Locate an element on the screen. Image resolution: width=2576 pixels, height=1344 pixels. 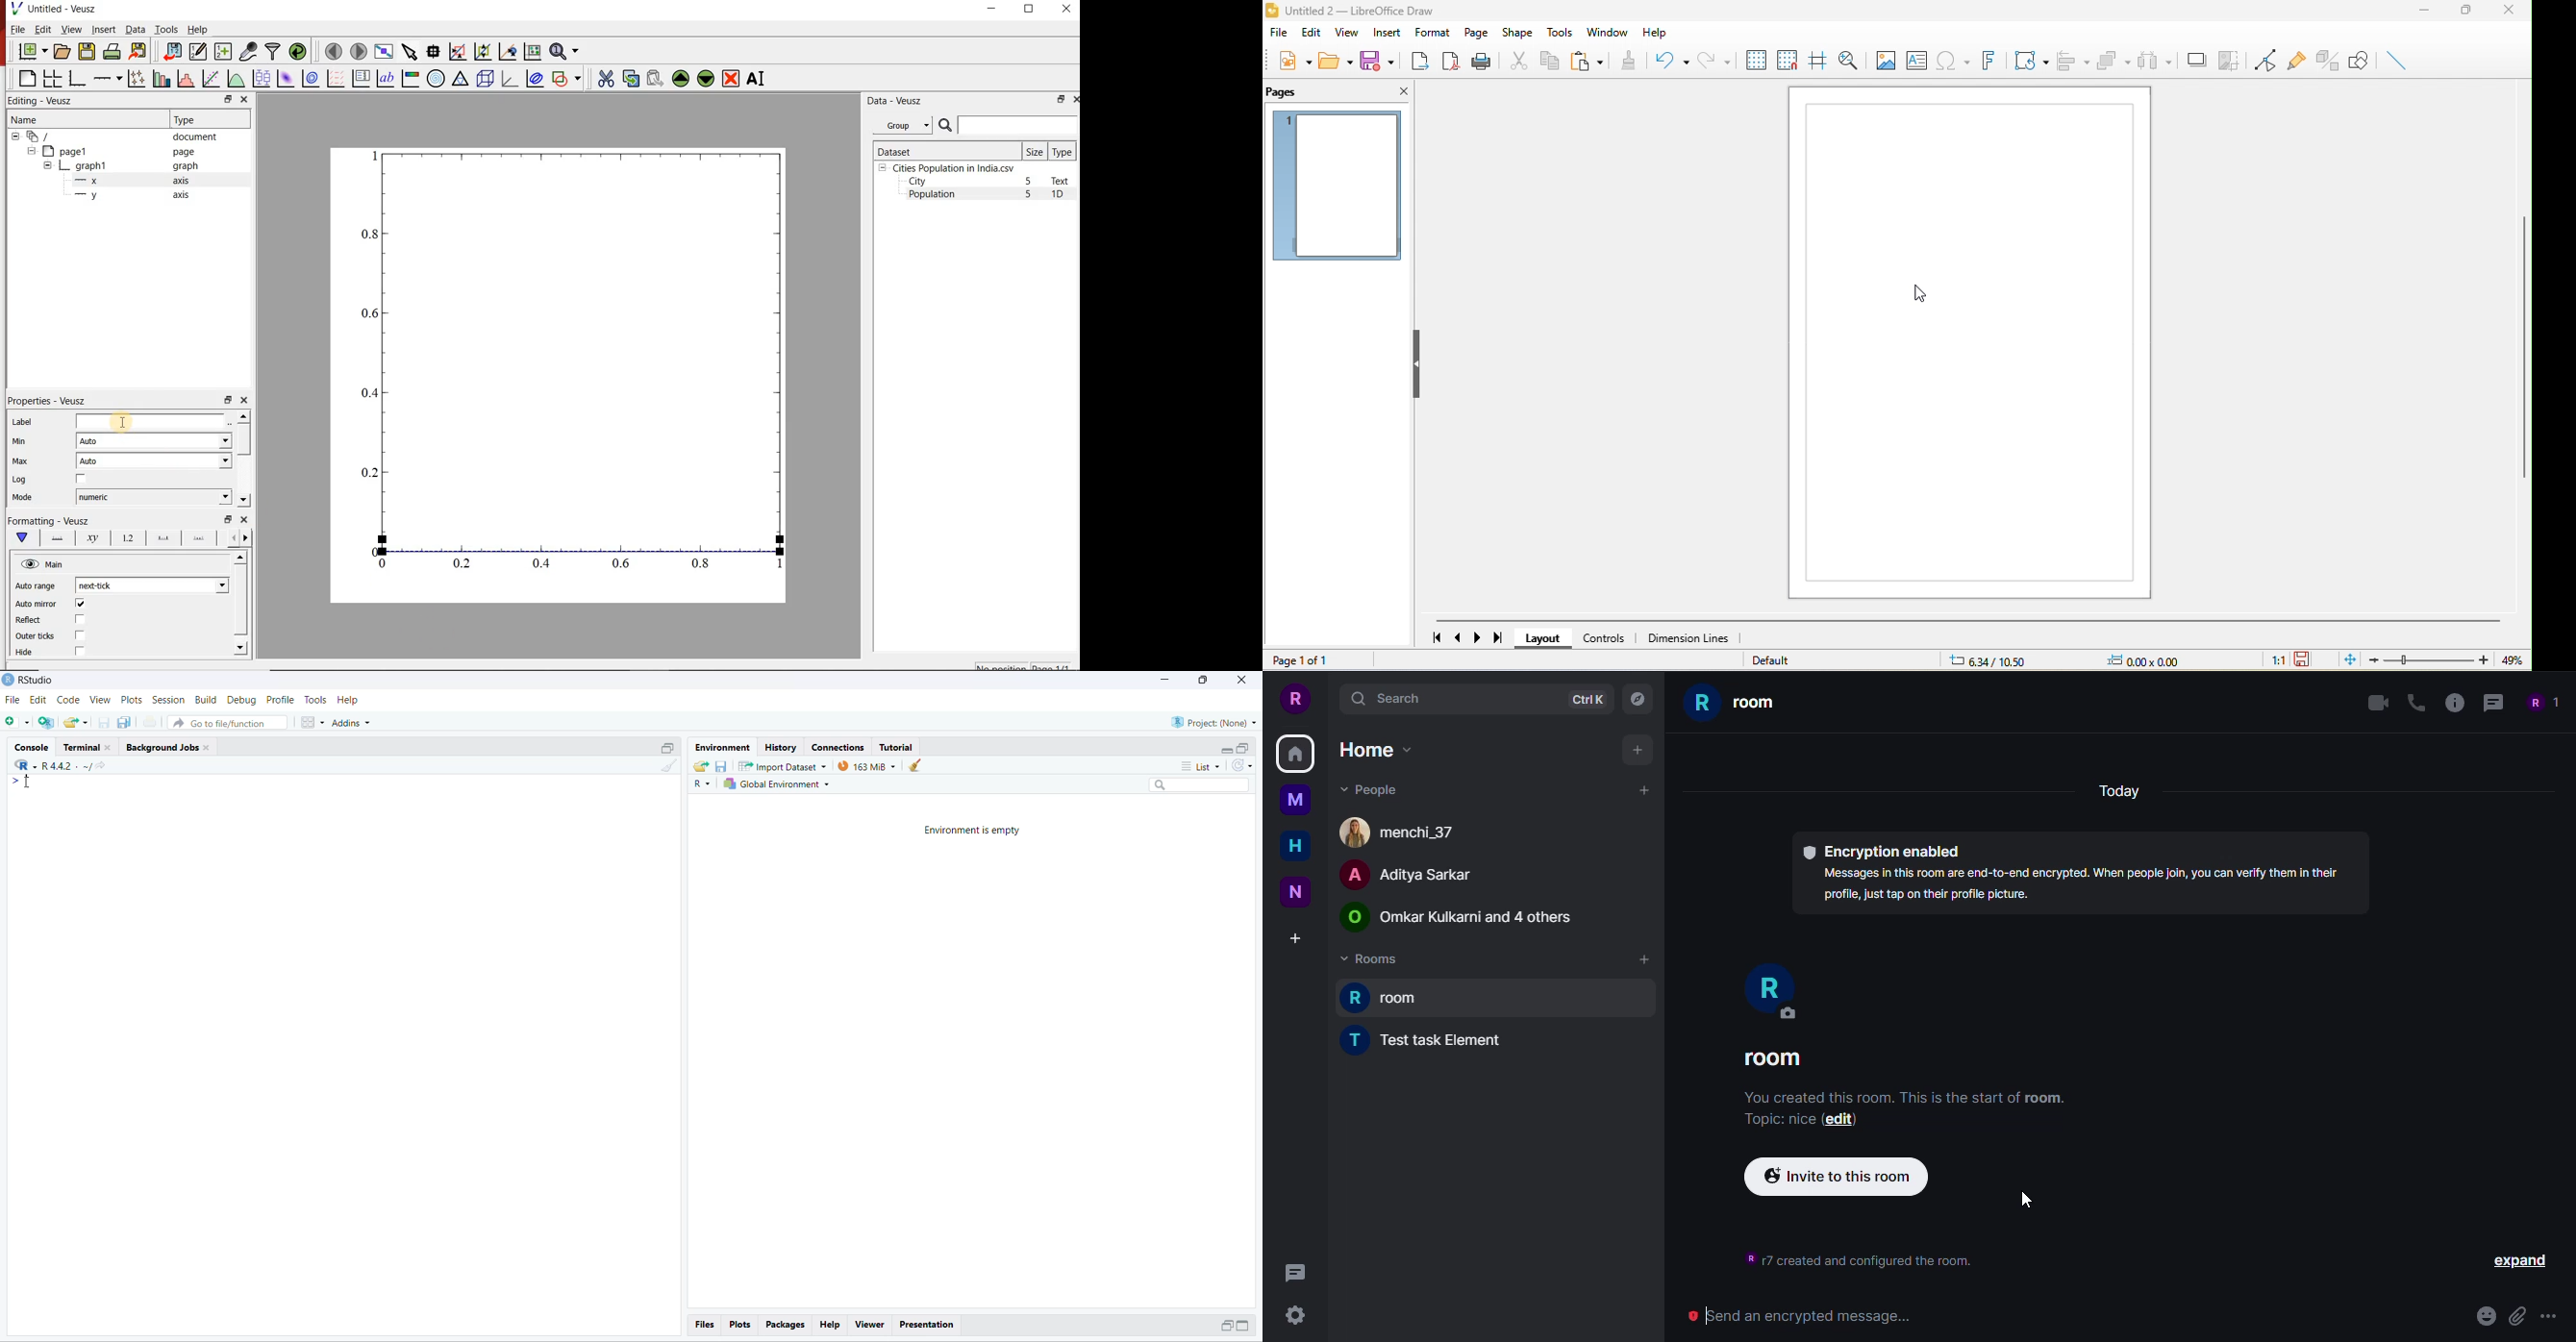
click to zoom out of graph axes is located at coordinates (481, 53).